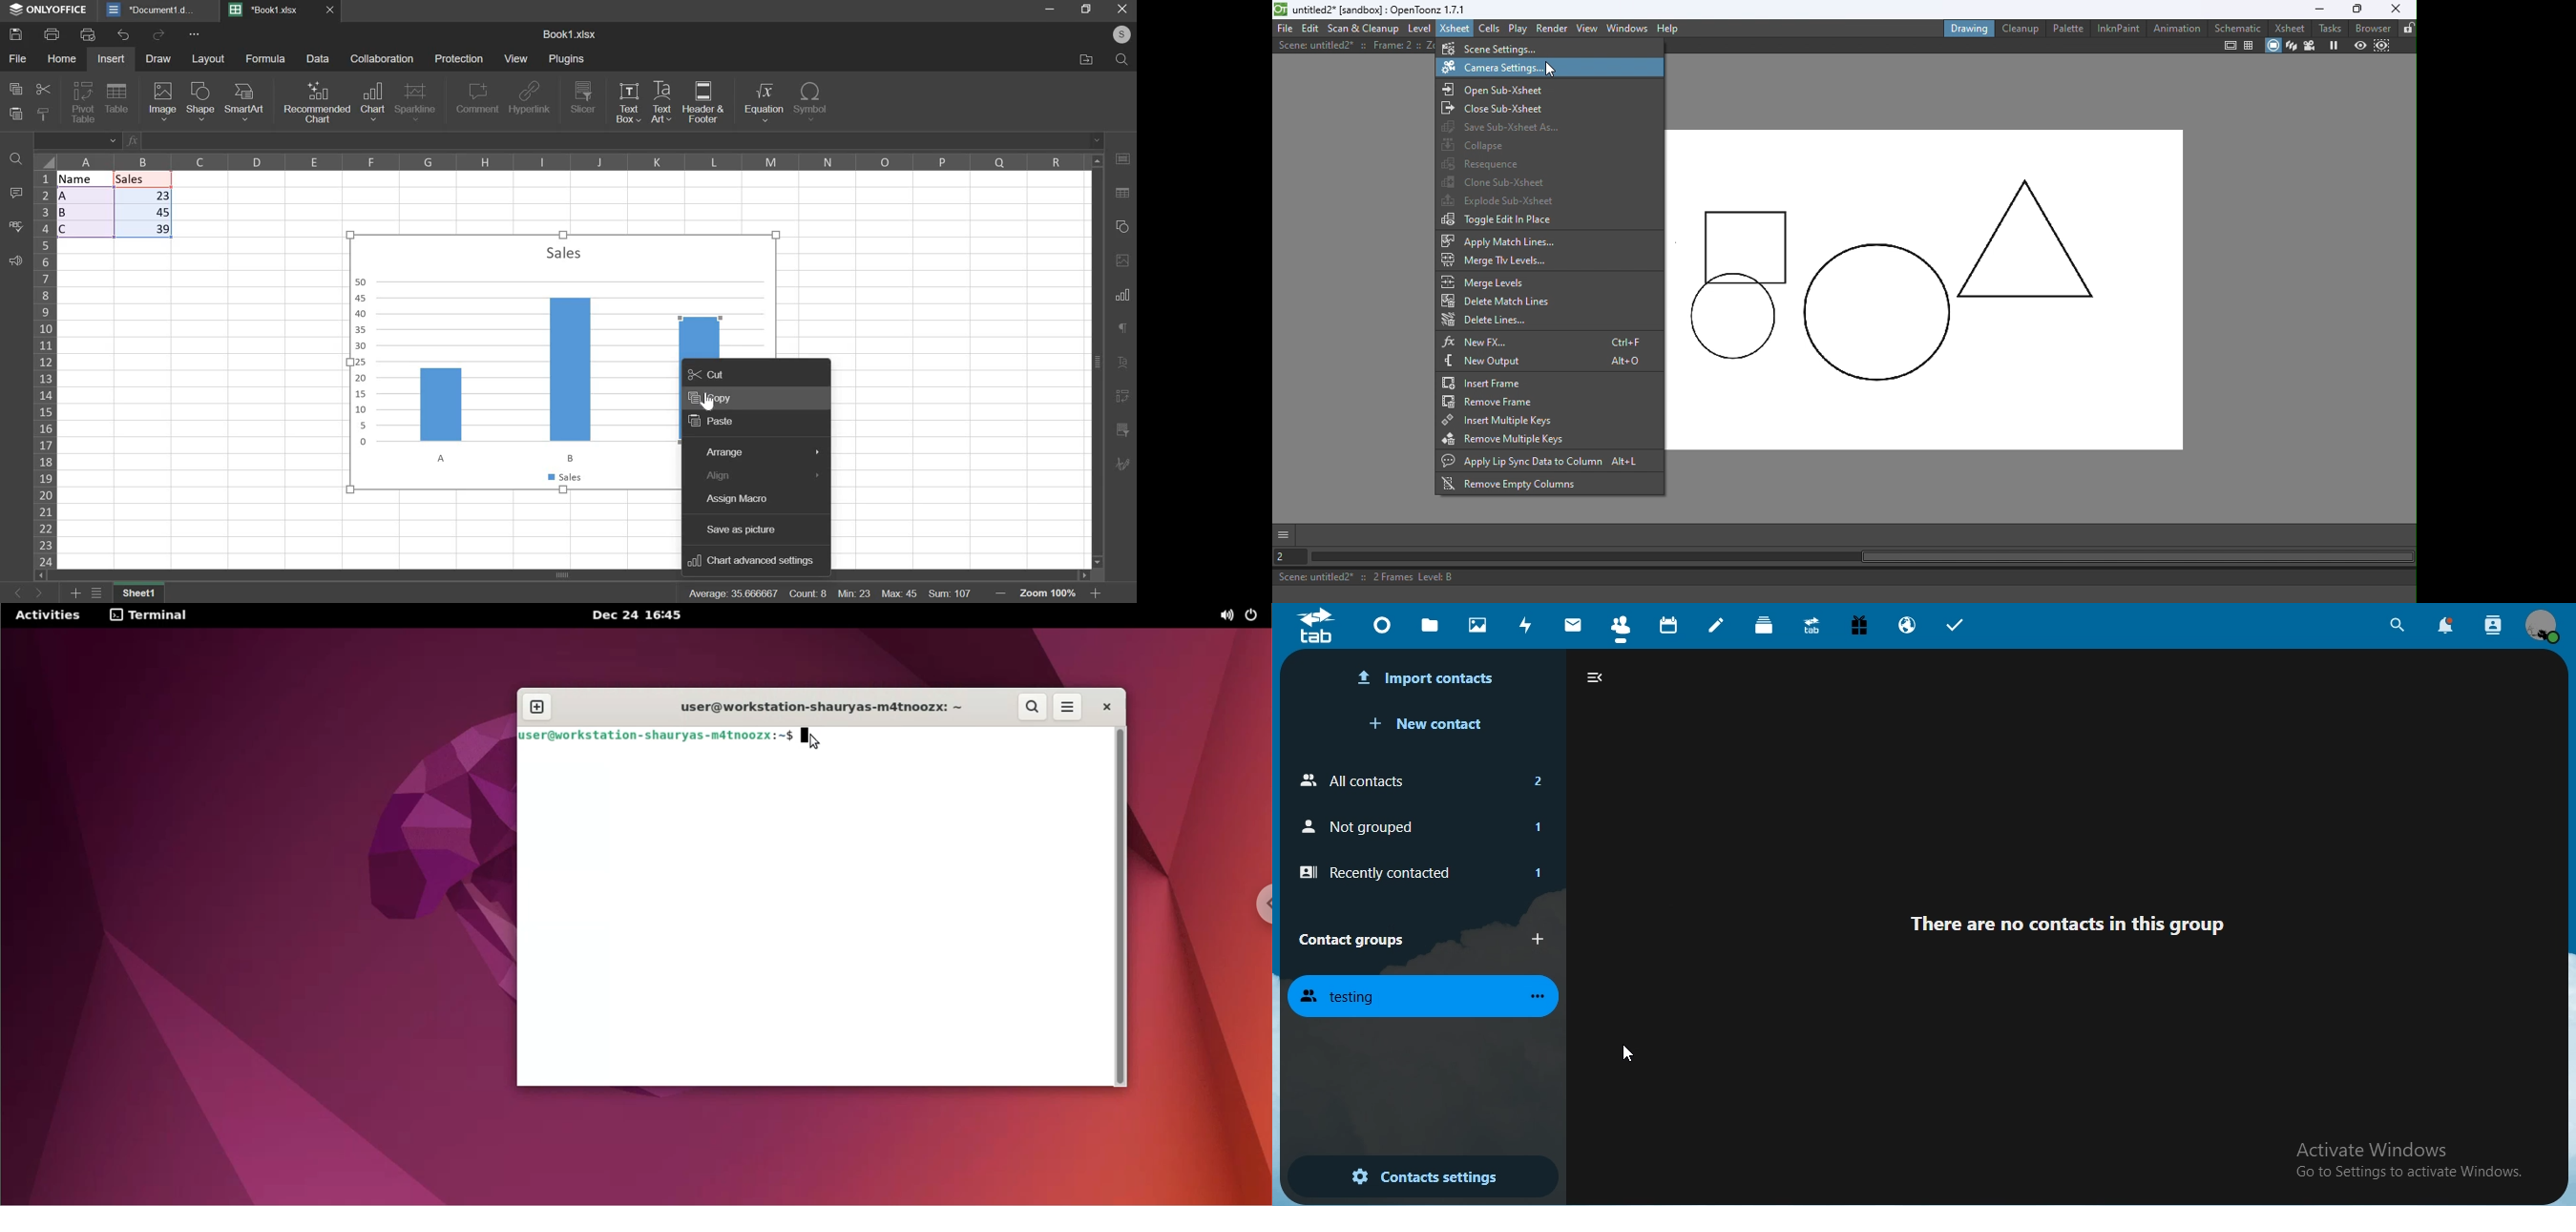 Image resolution: width=2576 pixels, height=1232 pixels. I want to click on Data, so click(319, 59).